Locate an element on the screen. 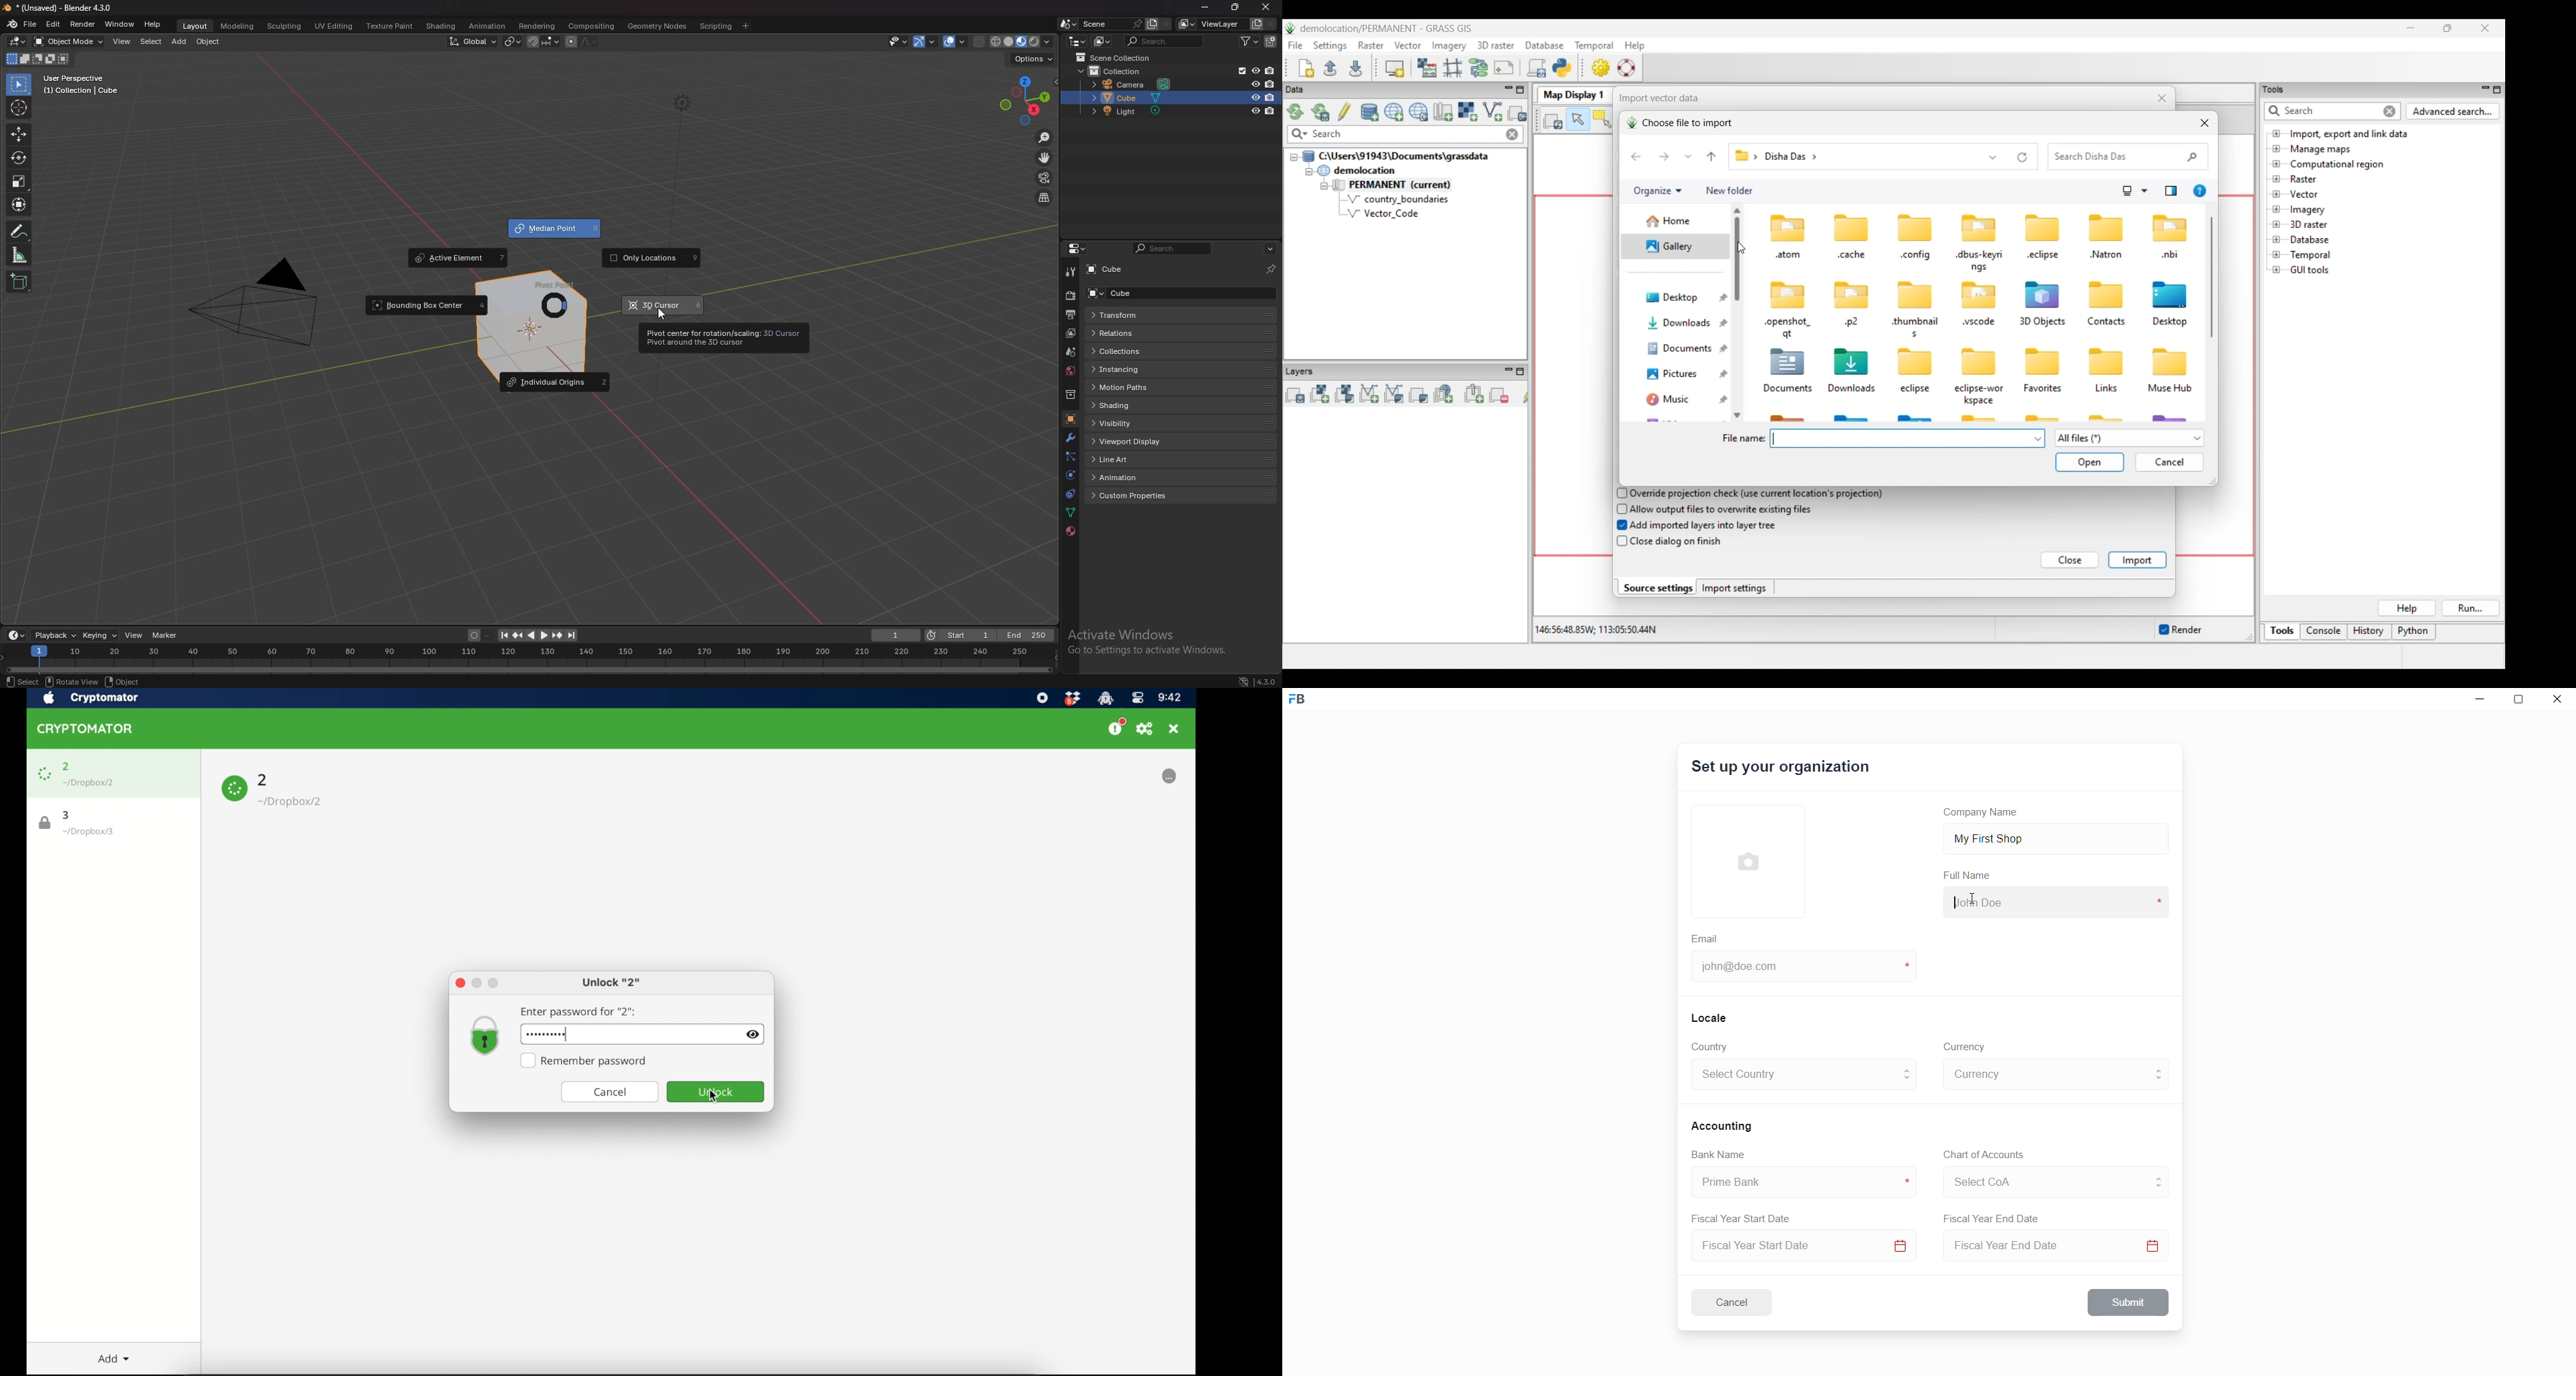  minimize is located at coordinates (2477, 702).